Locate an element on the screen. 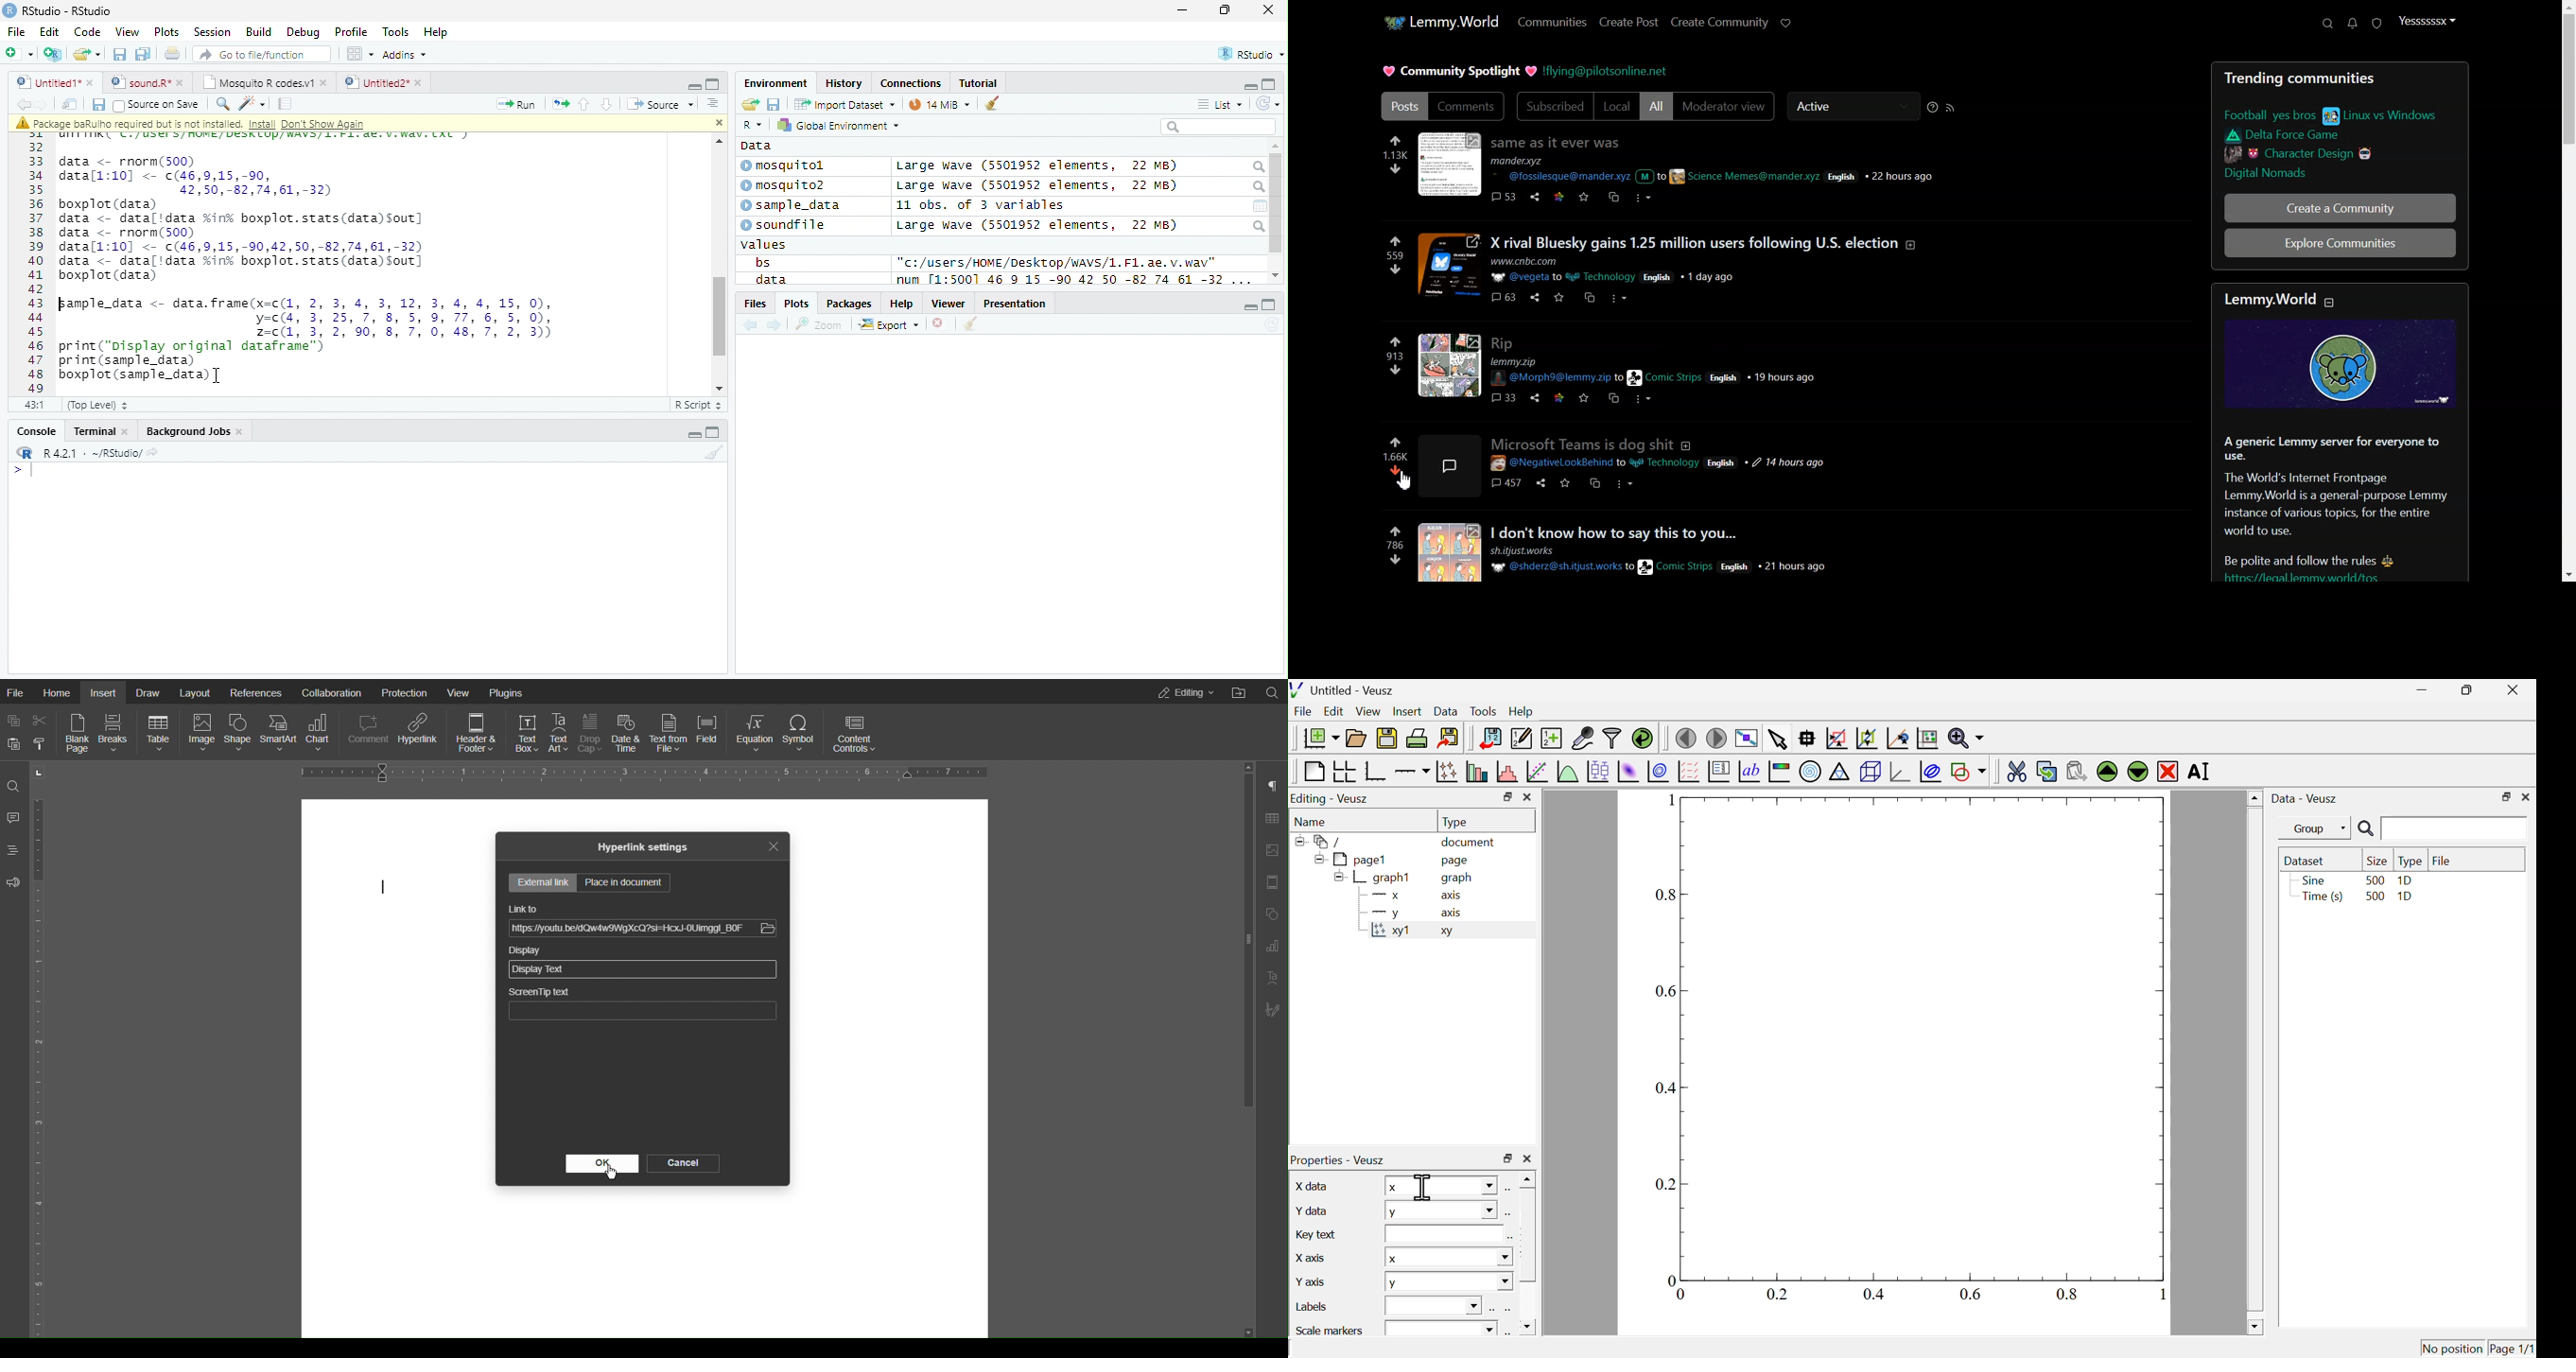 Image resolution: width=2576 pixels, height=1372 pixels. file is located at coordinates (2442, 859).